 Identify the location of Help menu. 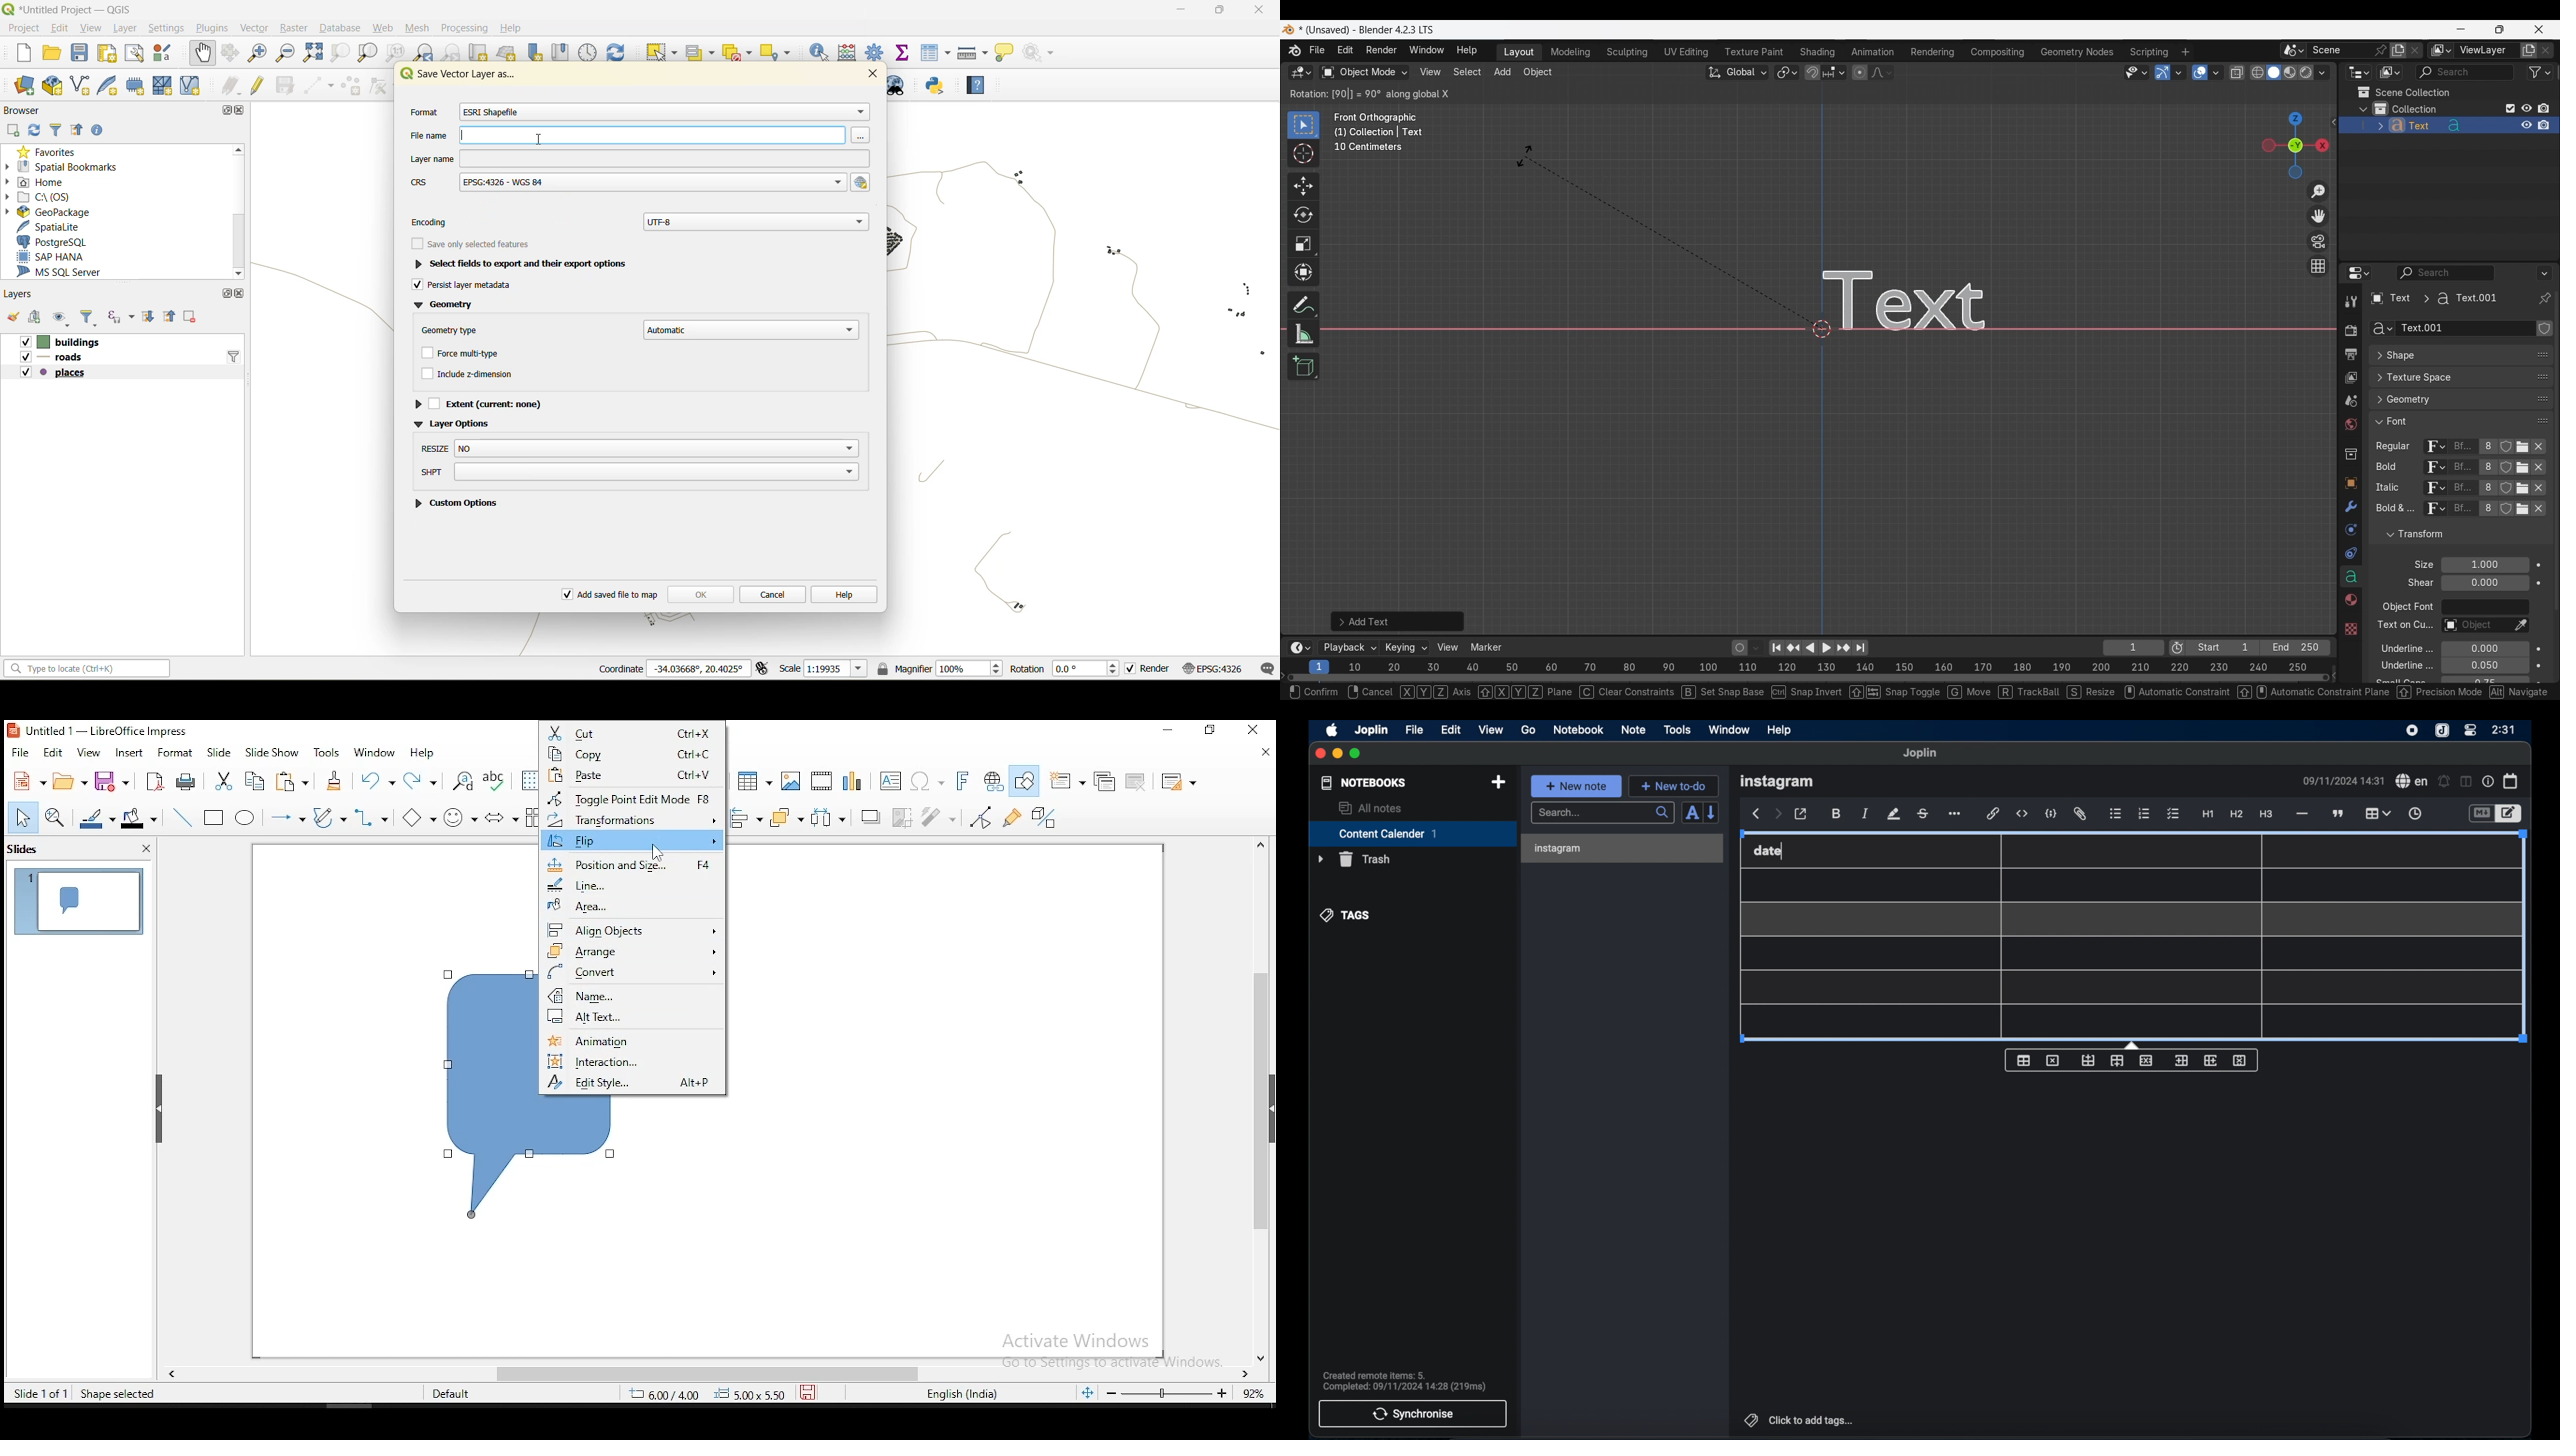
(1465, 51).